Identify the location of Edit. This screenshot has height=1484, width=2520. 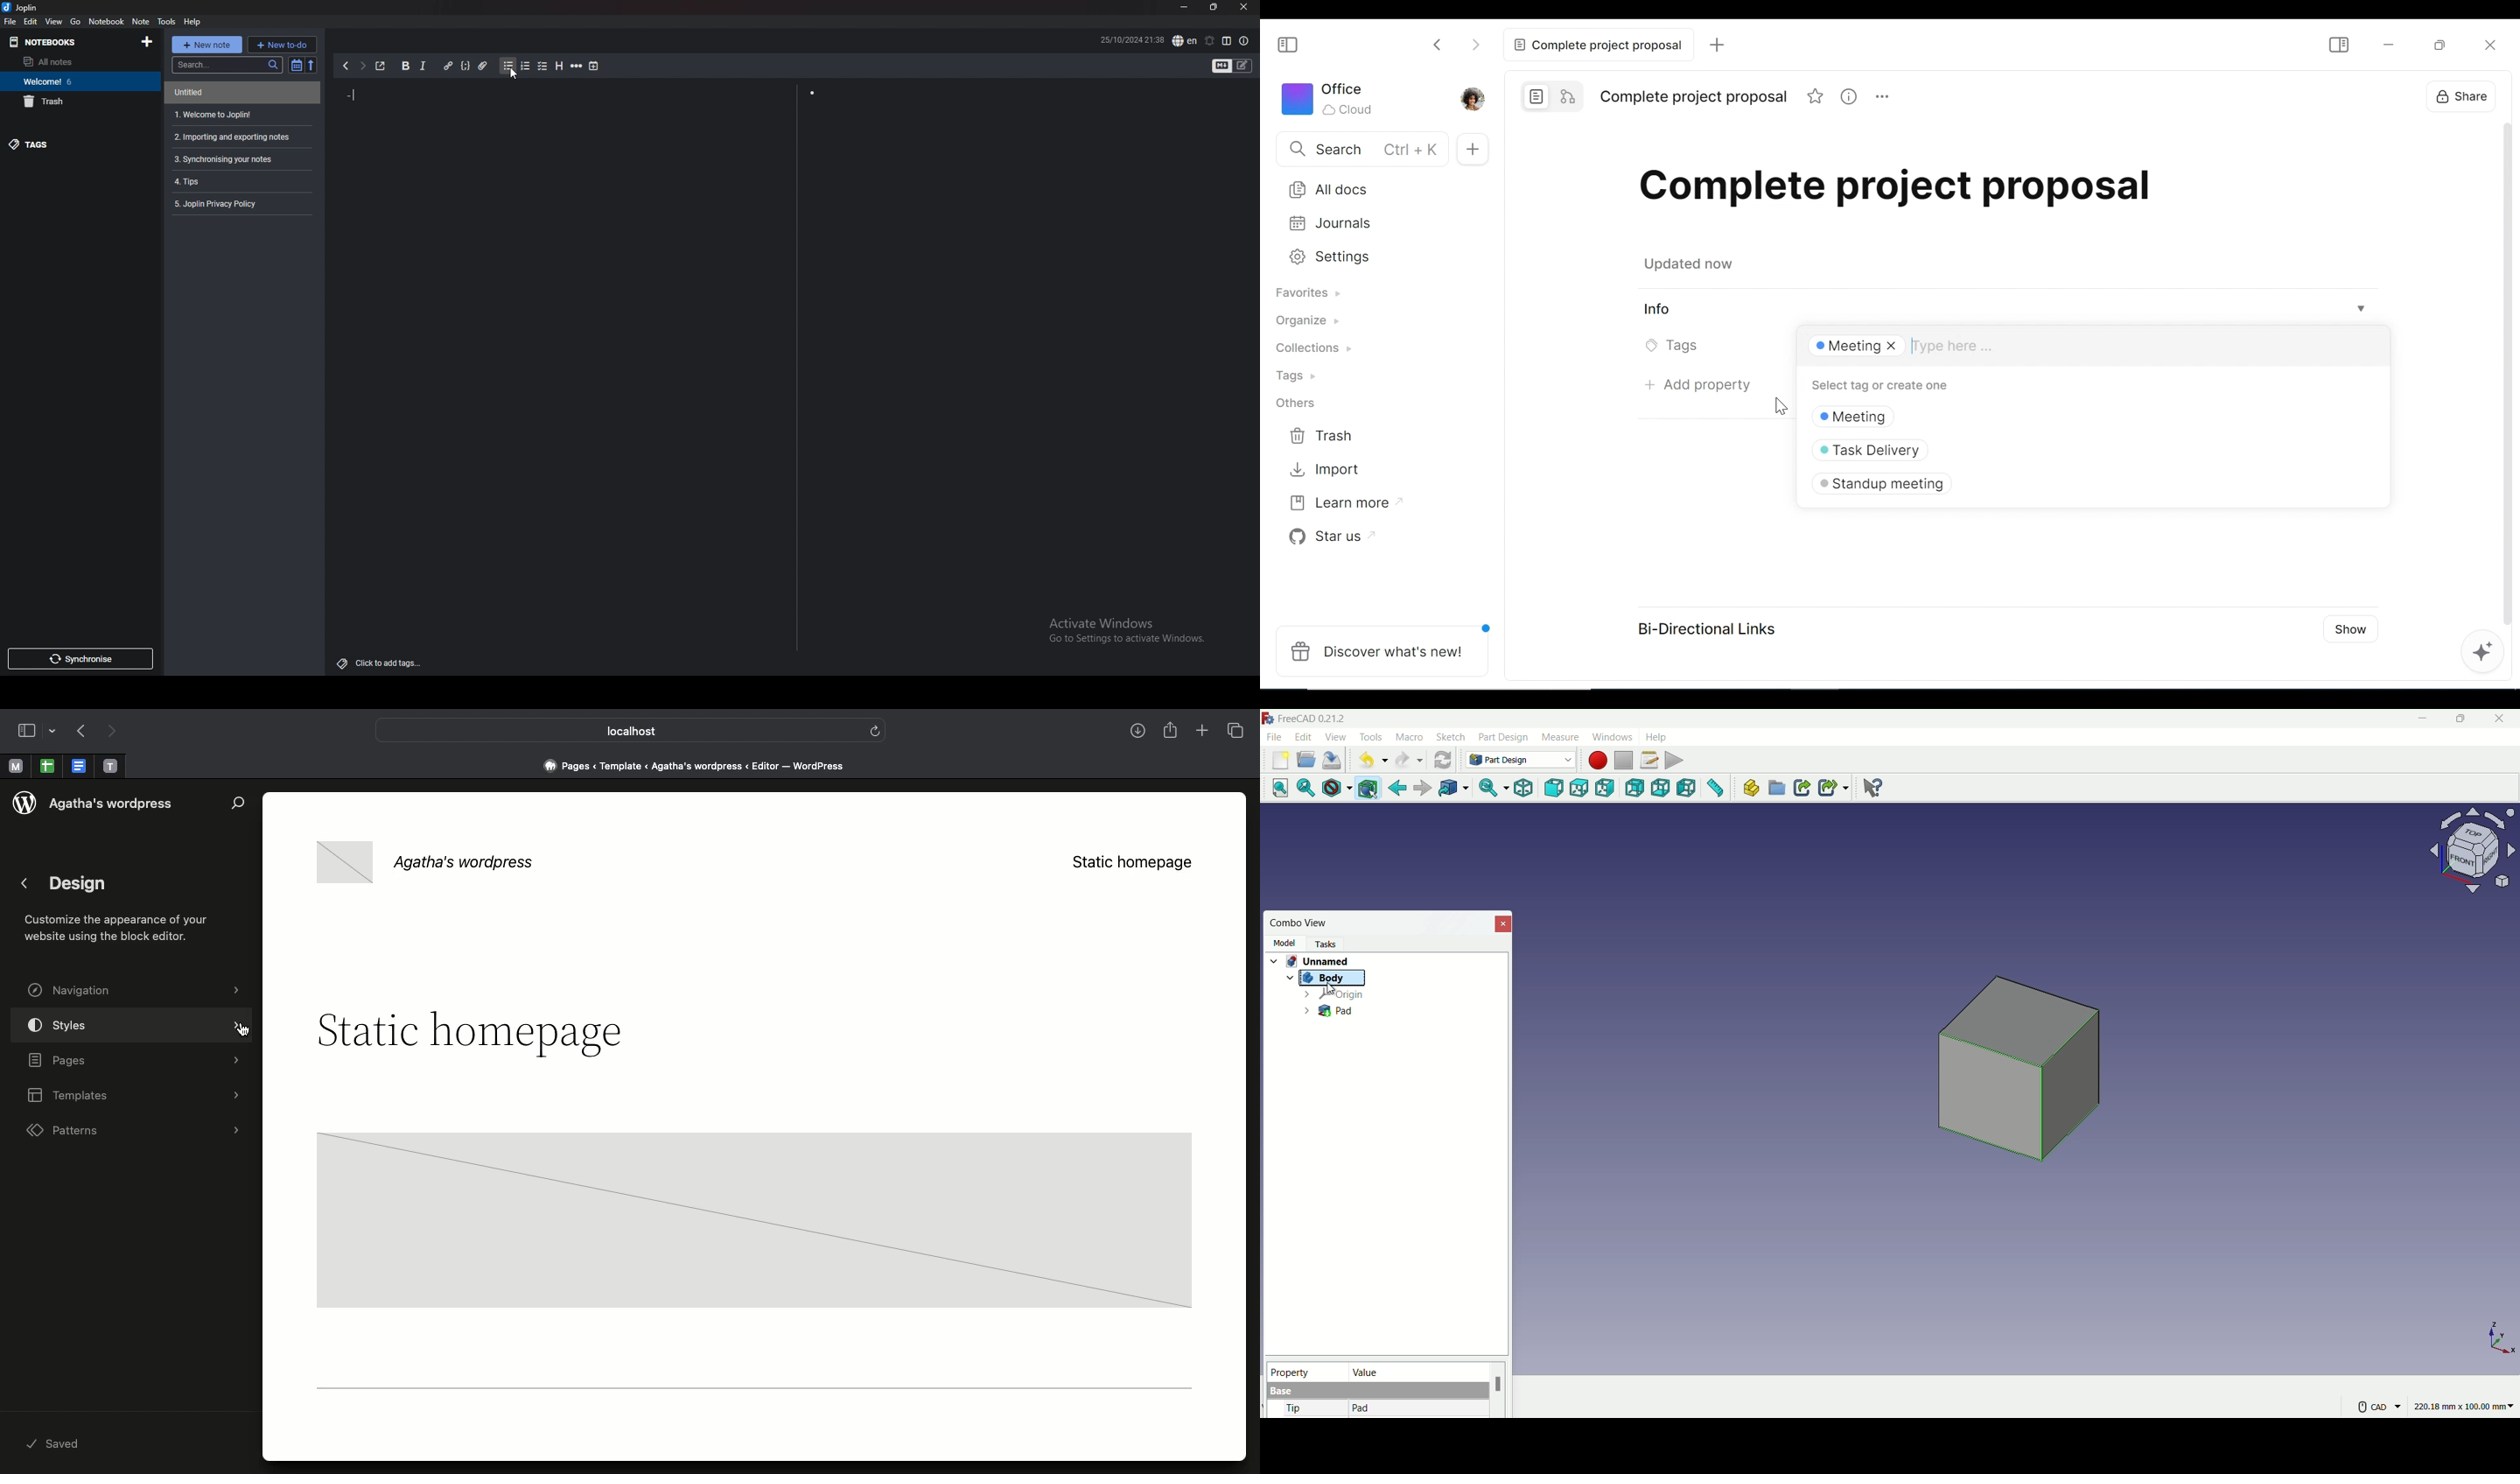
(32, 20).